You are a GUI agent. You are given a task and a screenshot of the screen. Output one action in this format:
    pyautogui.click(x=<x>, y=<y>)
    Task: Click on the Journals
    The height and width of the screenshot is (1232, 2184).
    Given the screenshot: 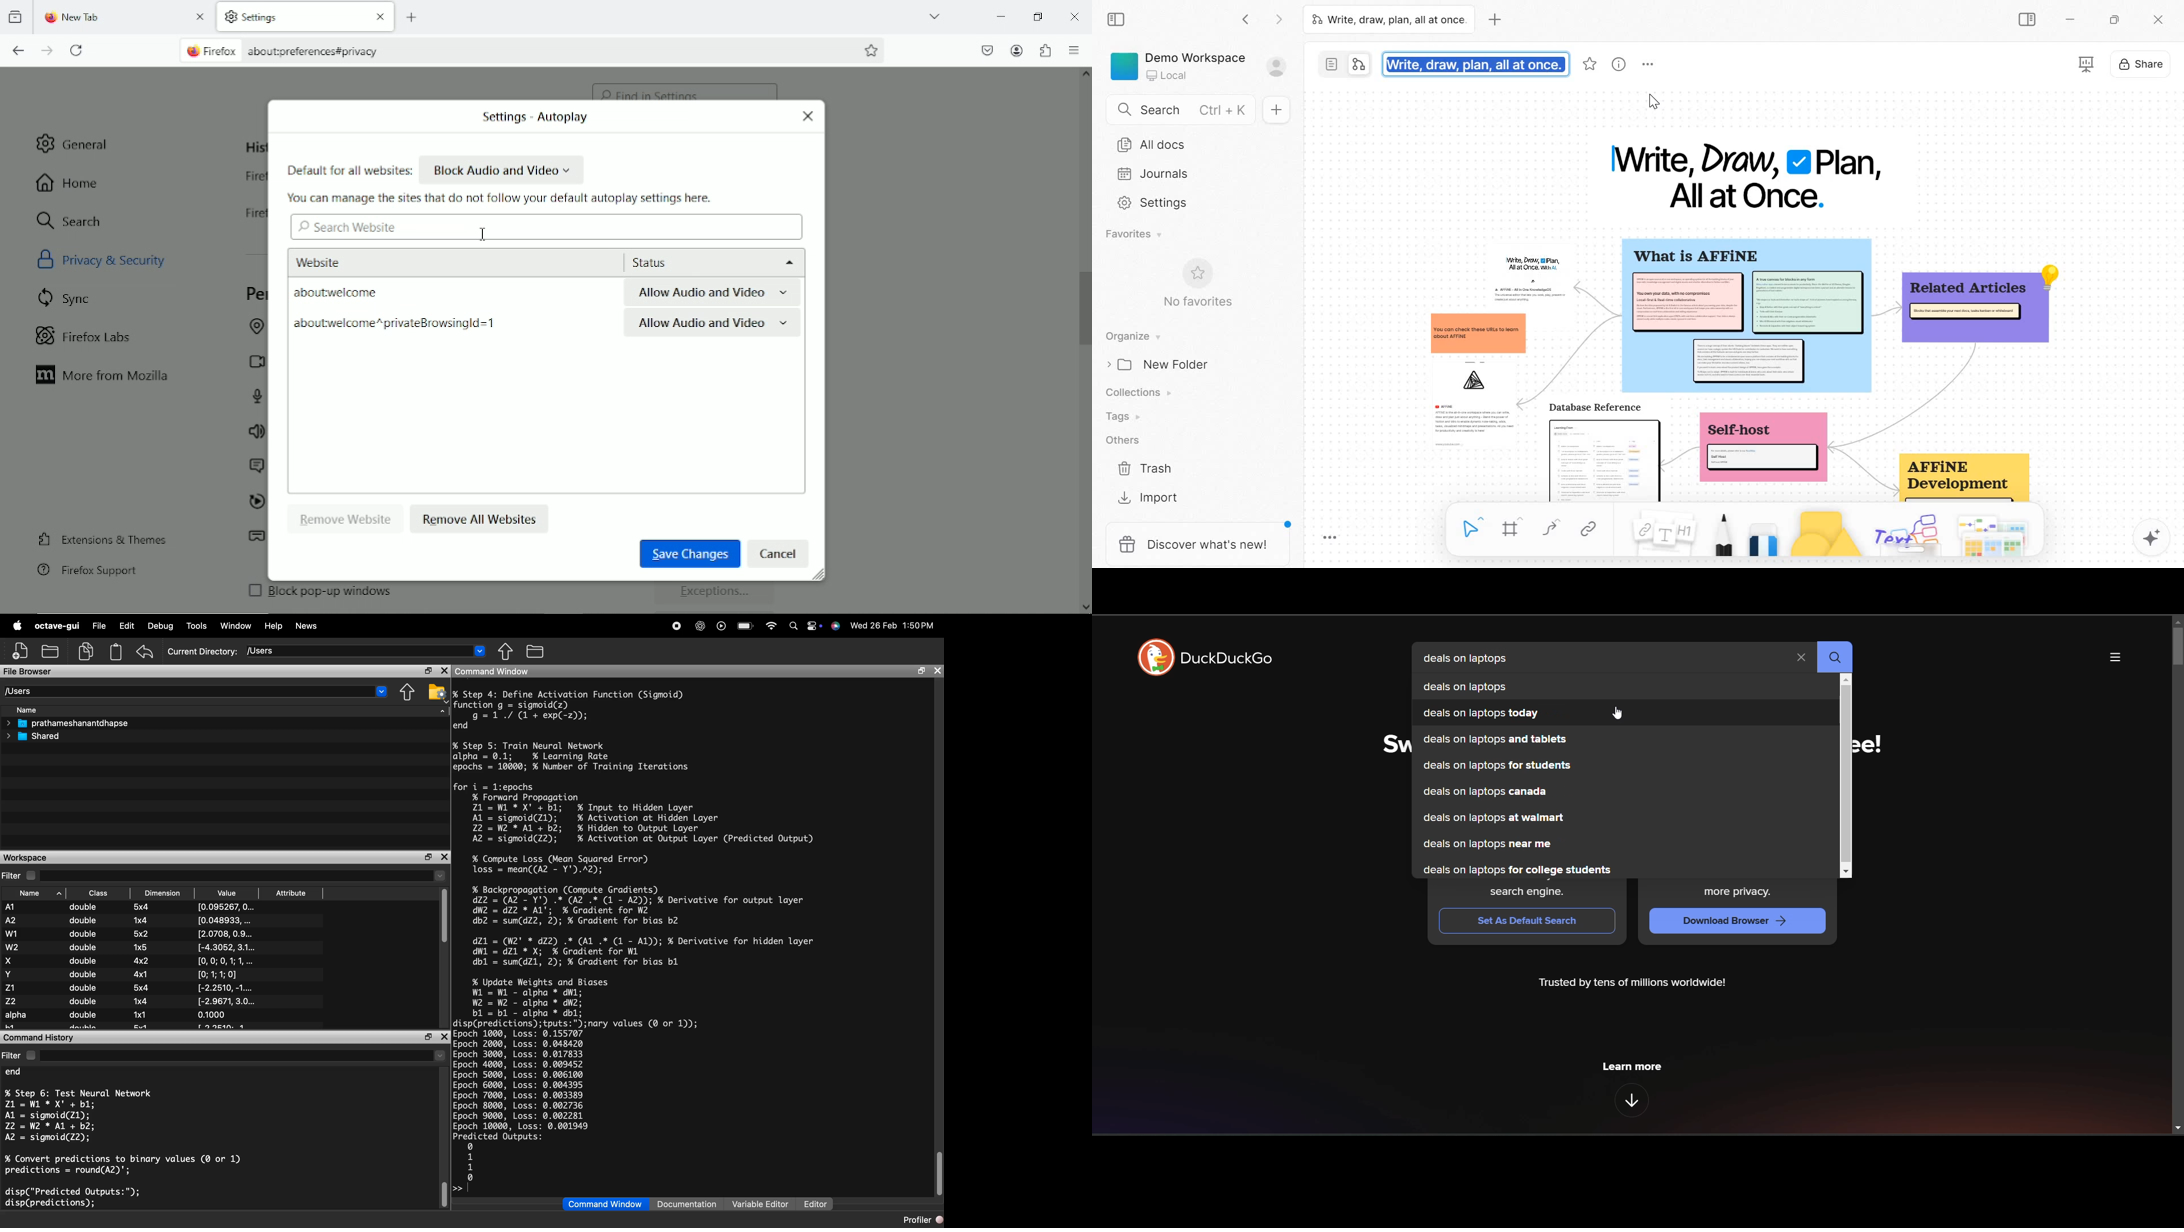 What is the action you would take?
    pyautogui.click(x=1161, y=176)
    